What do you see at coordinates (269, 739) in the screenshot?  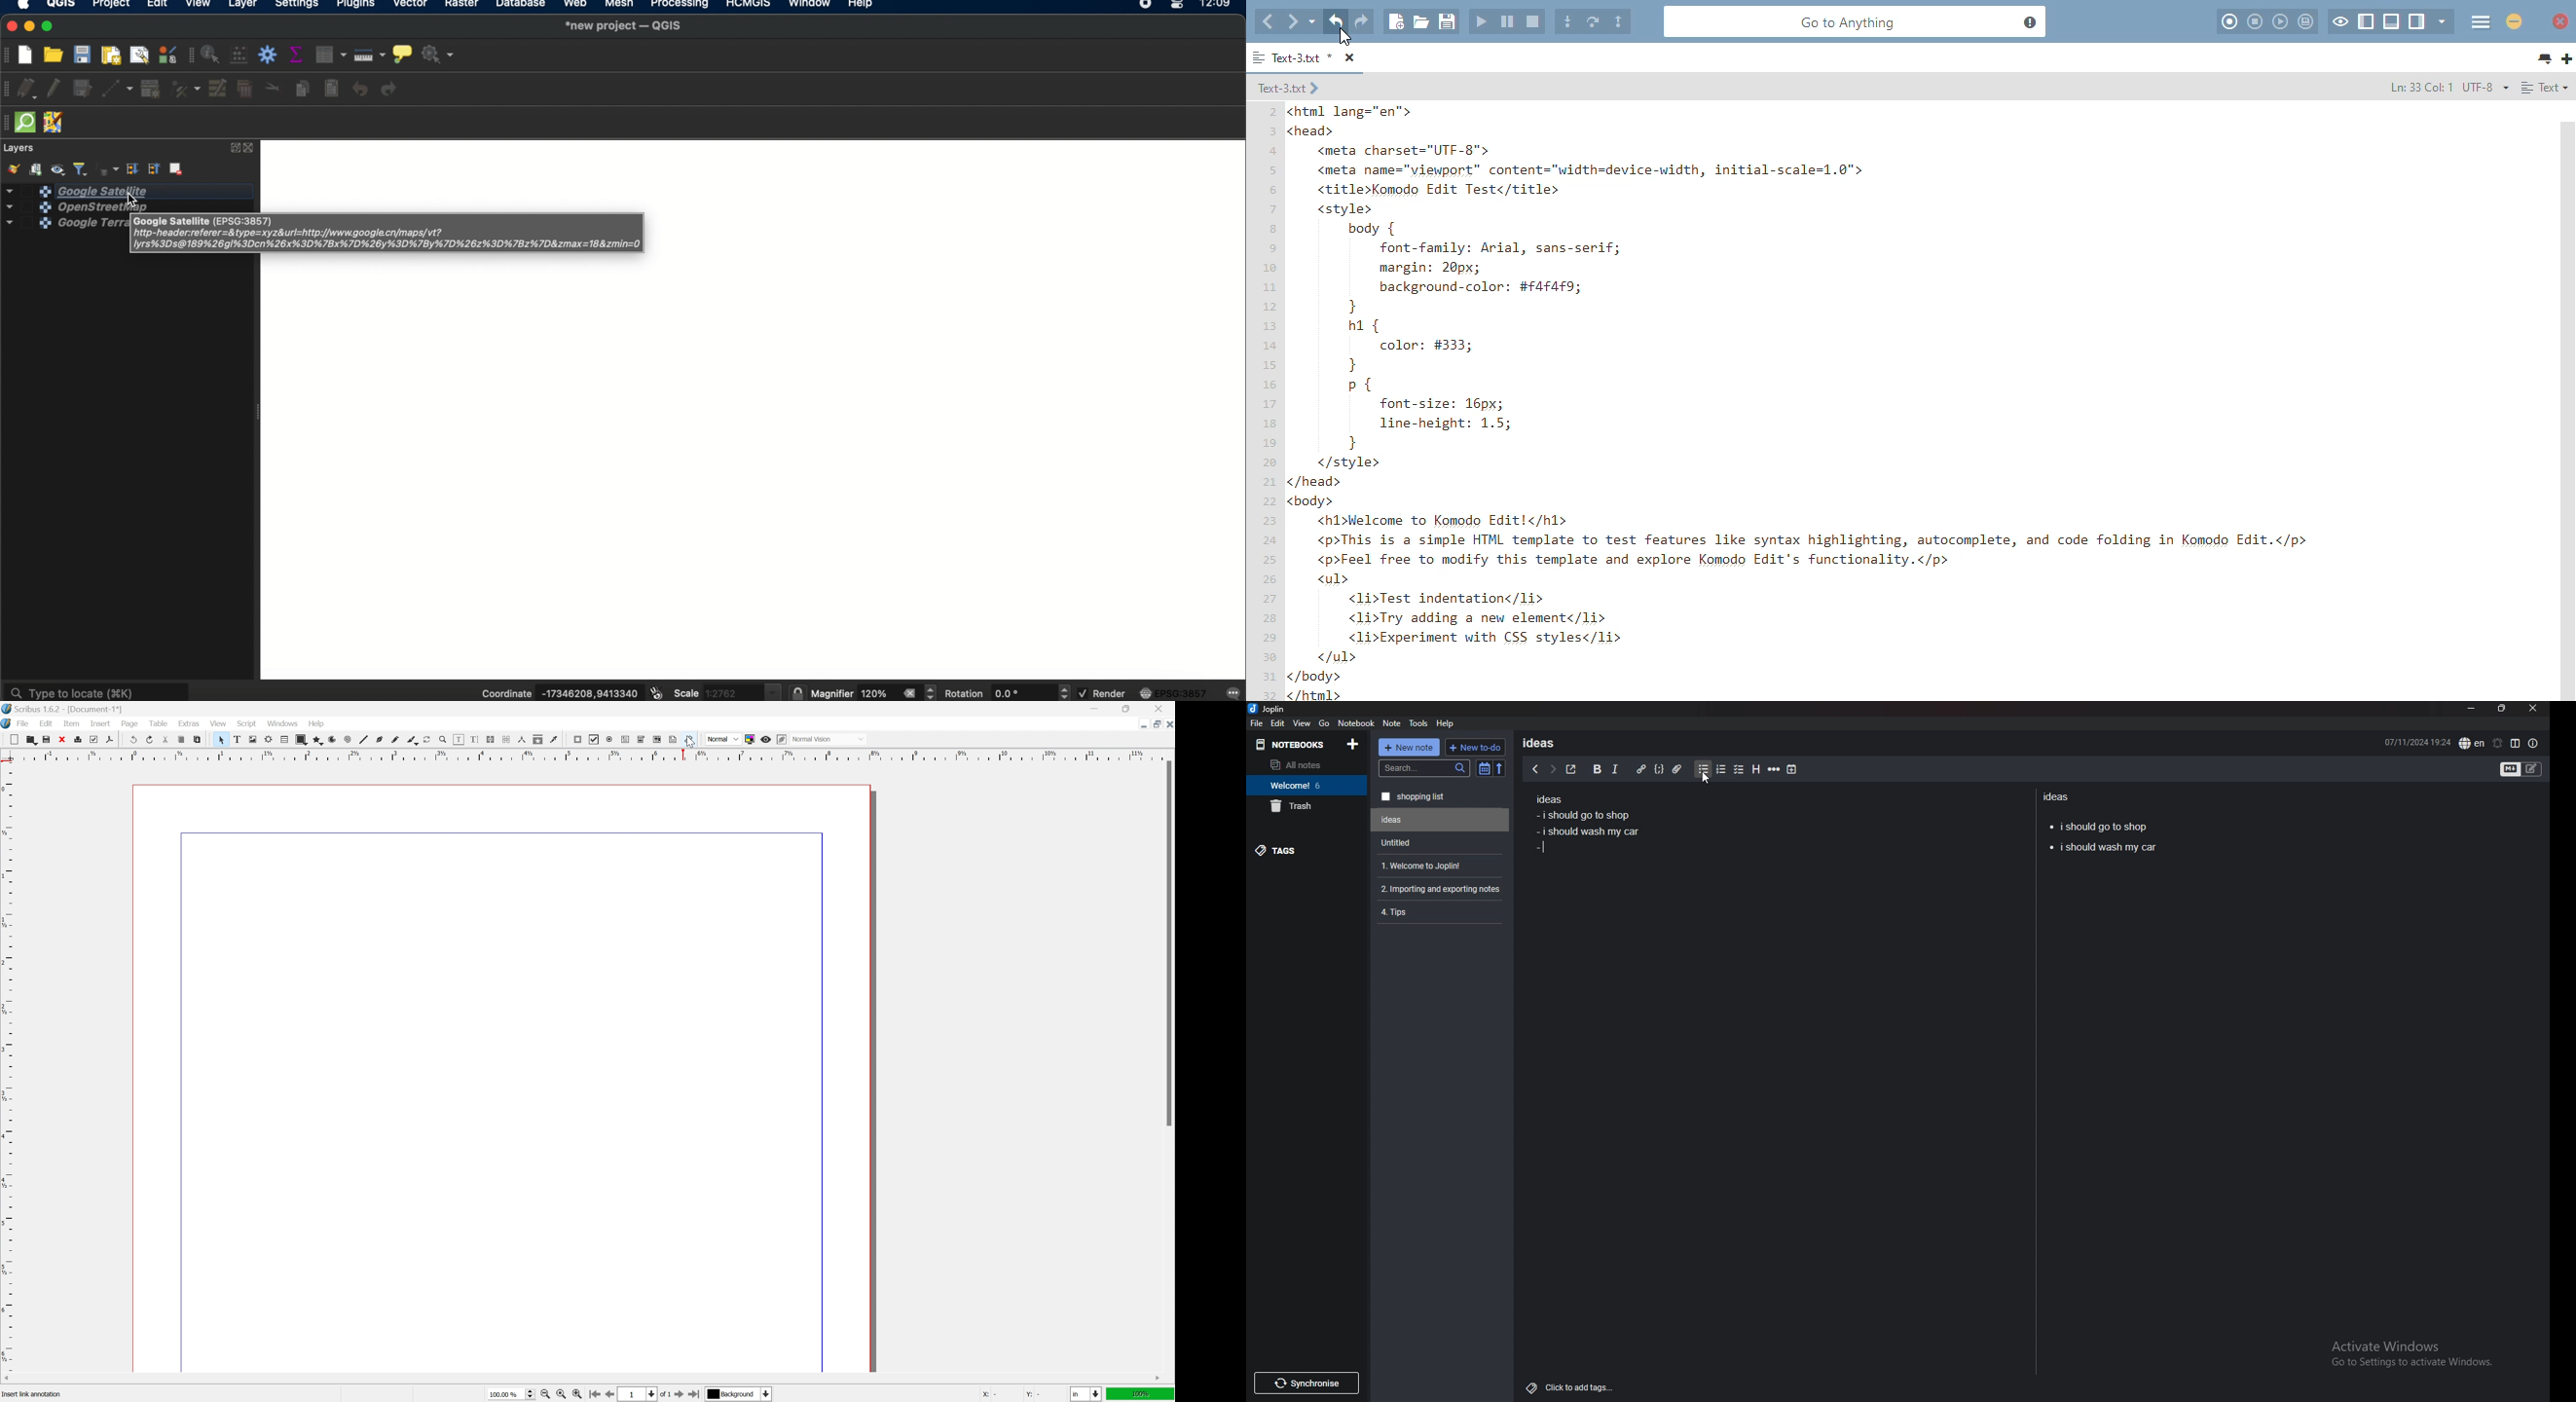 I see `render frame` at bounding box center [269, 739].